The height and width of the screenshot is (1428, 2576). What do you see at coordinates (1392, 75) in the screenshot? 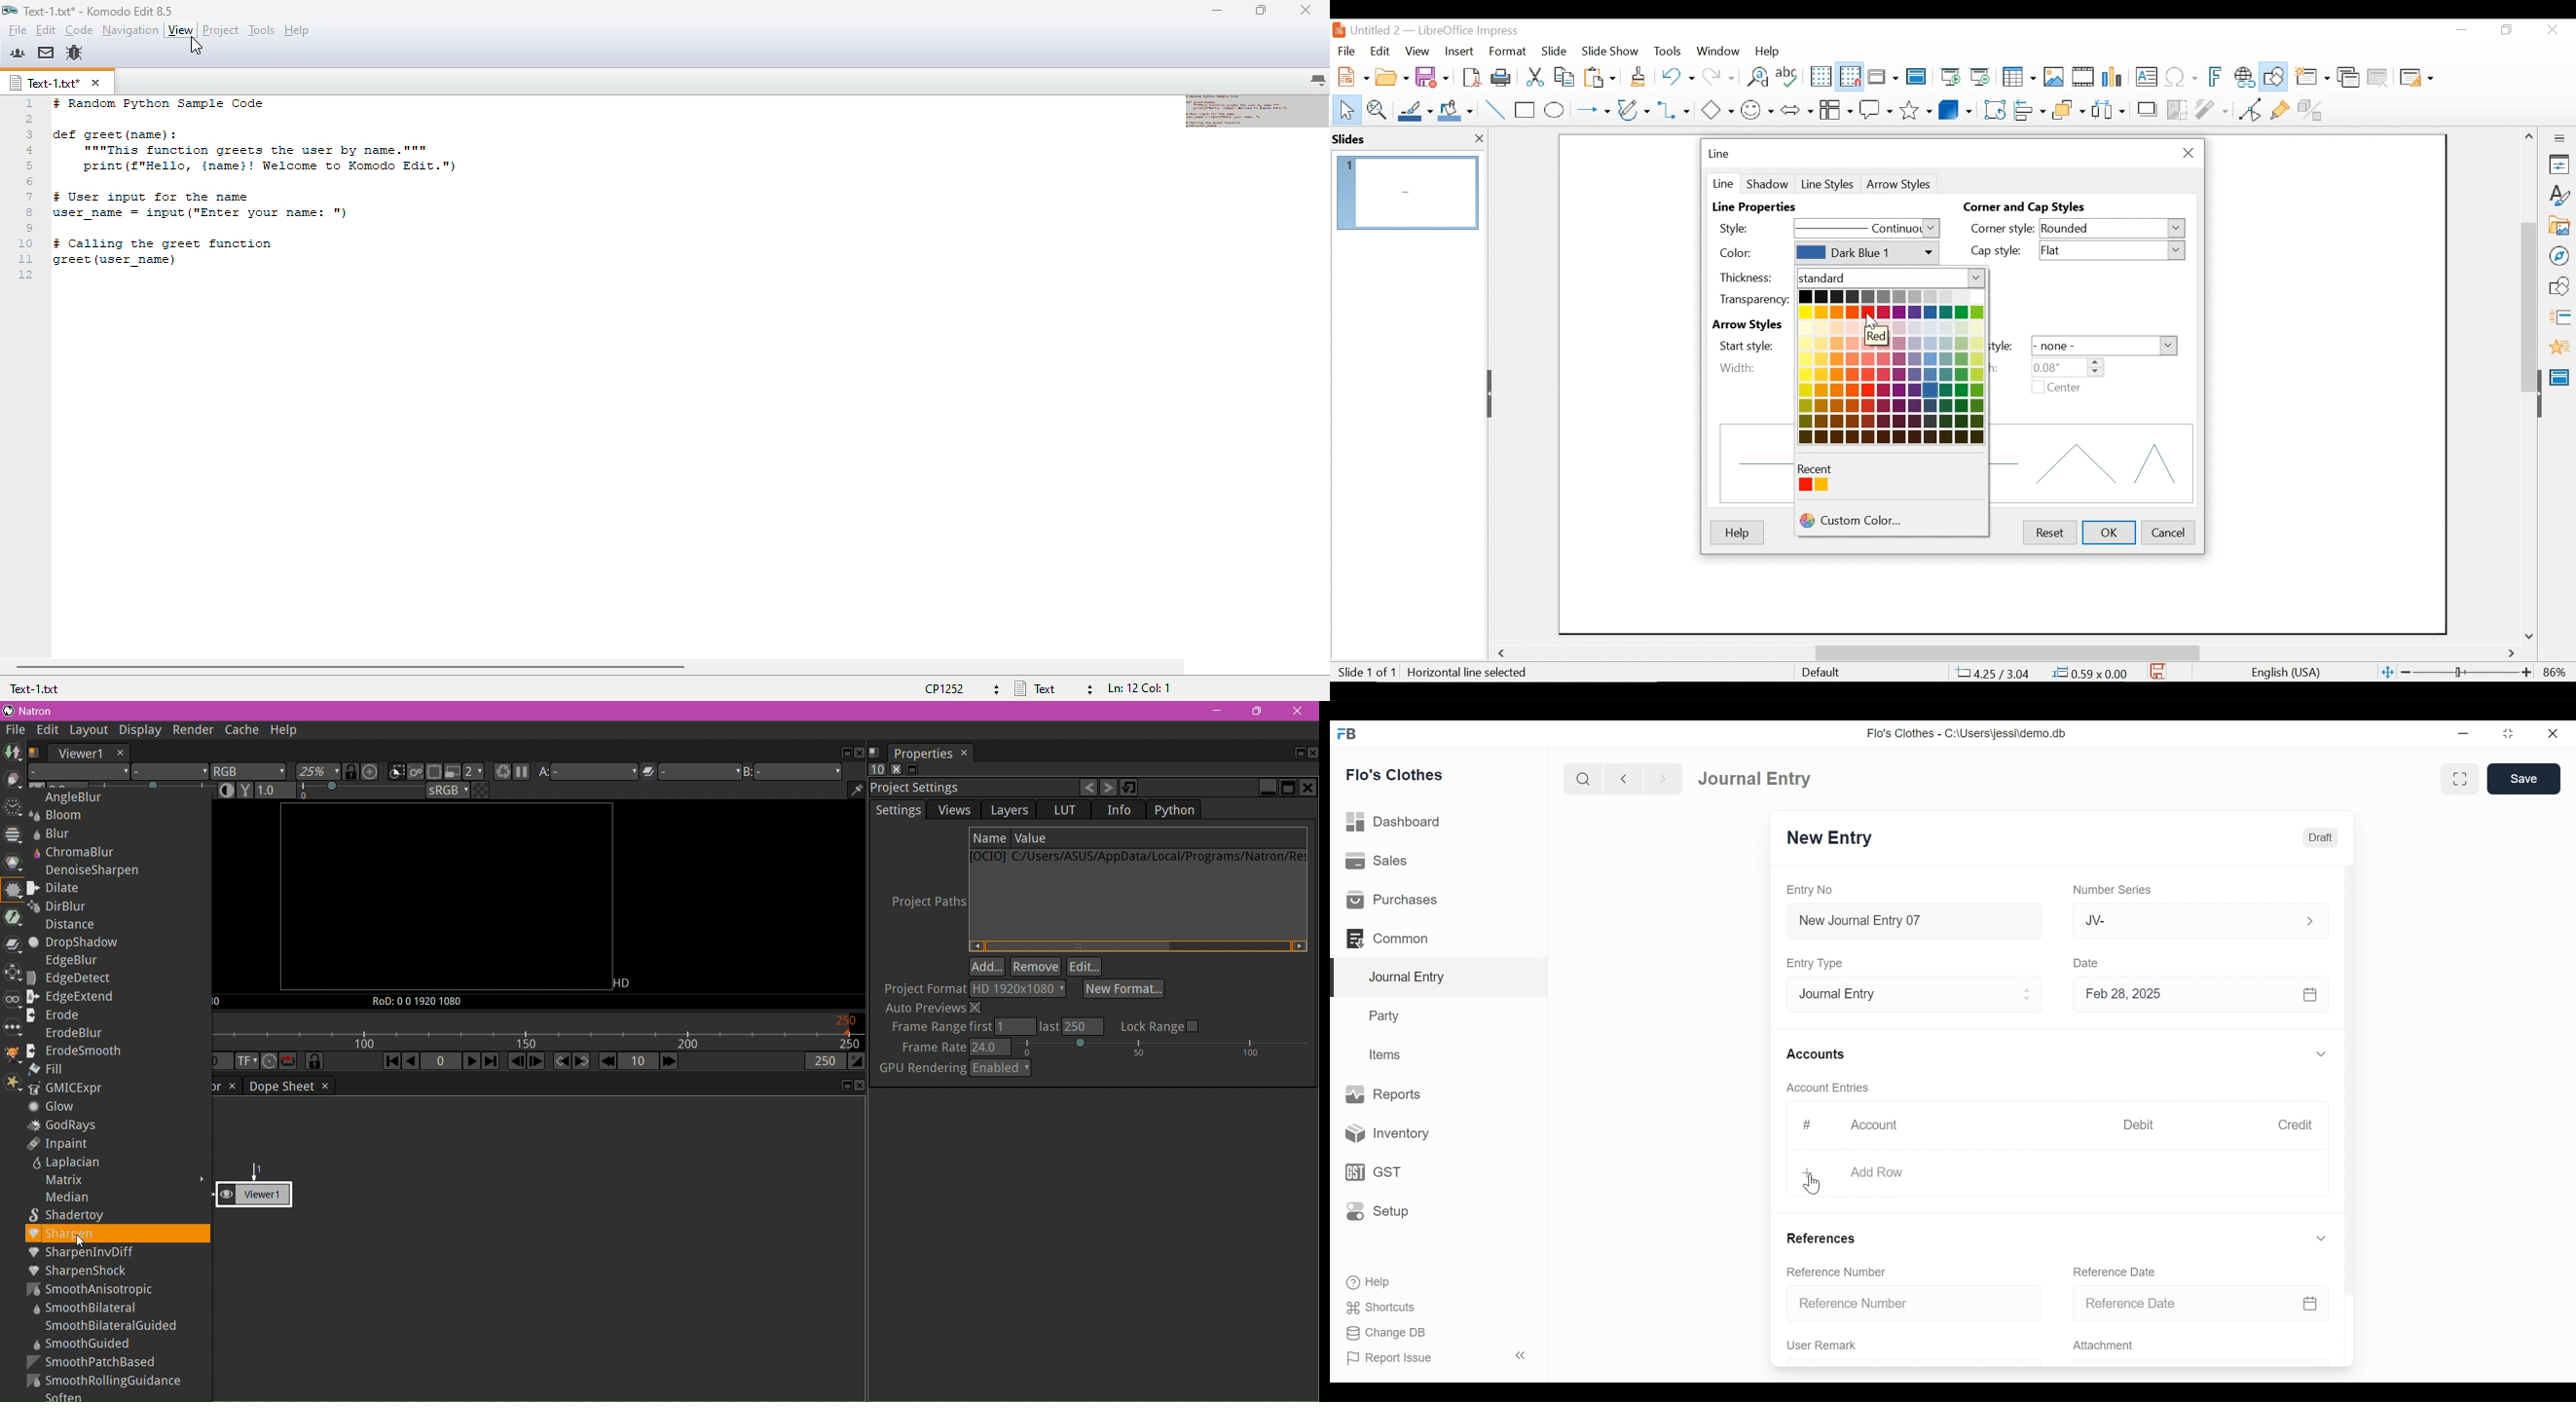
I see `Open` at bounding box center [1392, 75].